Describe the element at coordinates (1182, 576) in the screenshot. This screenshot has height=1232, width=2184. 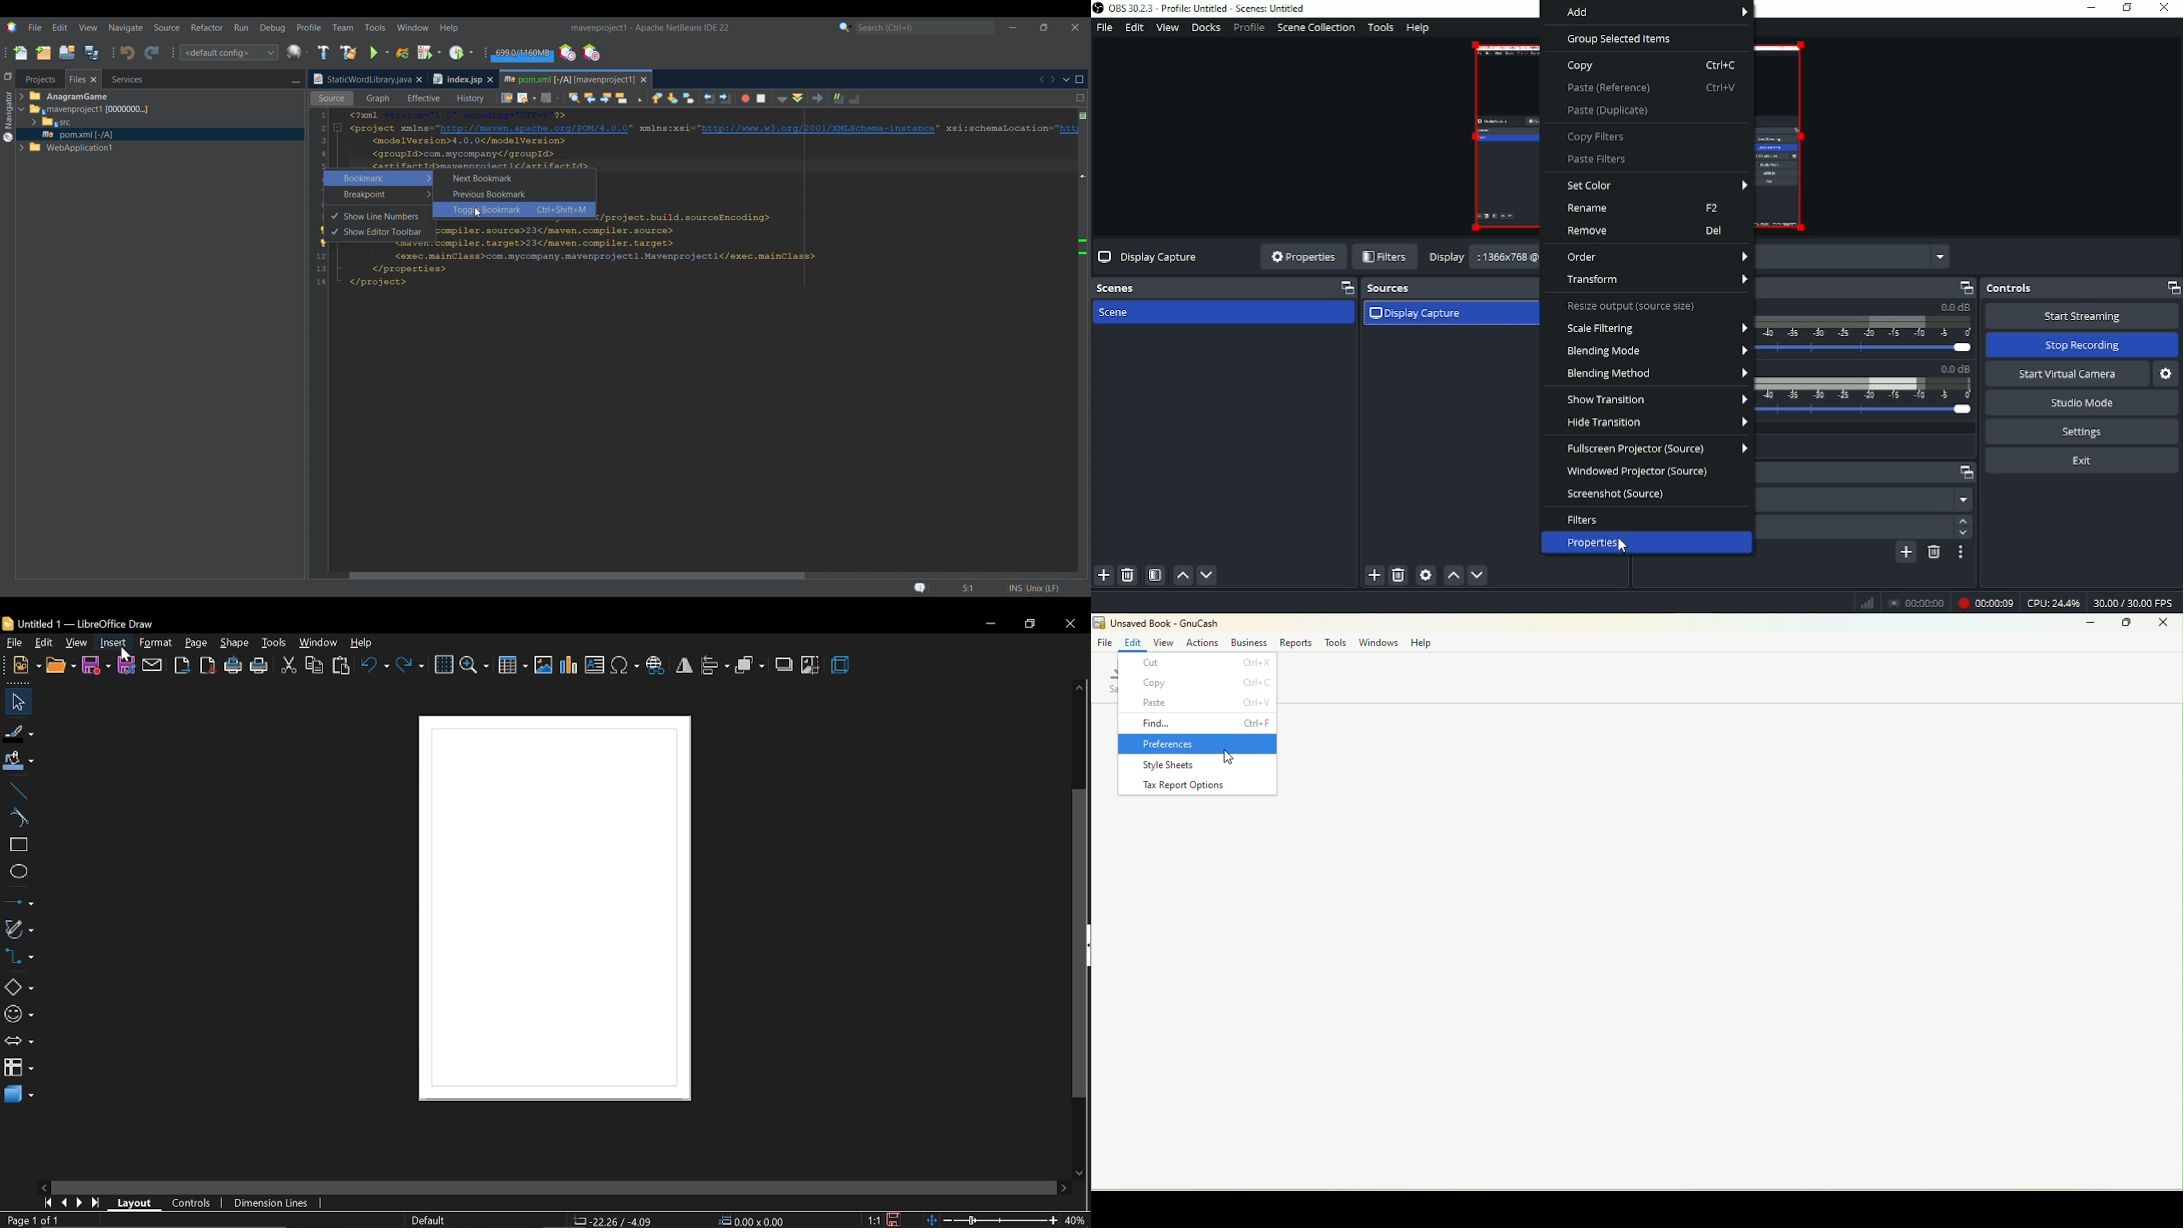
I see `Move scene up` at that location.